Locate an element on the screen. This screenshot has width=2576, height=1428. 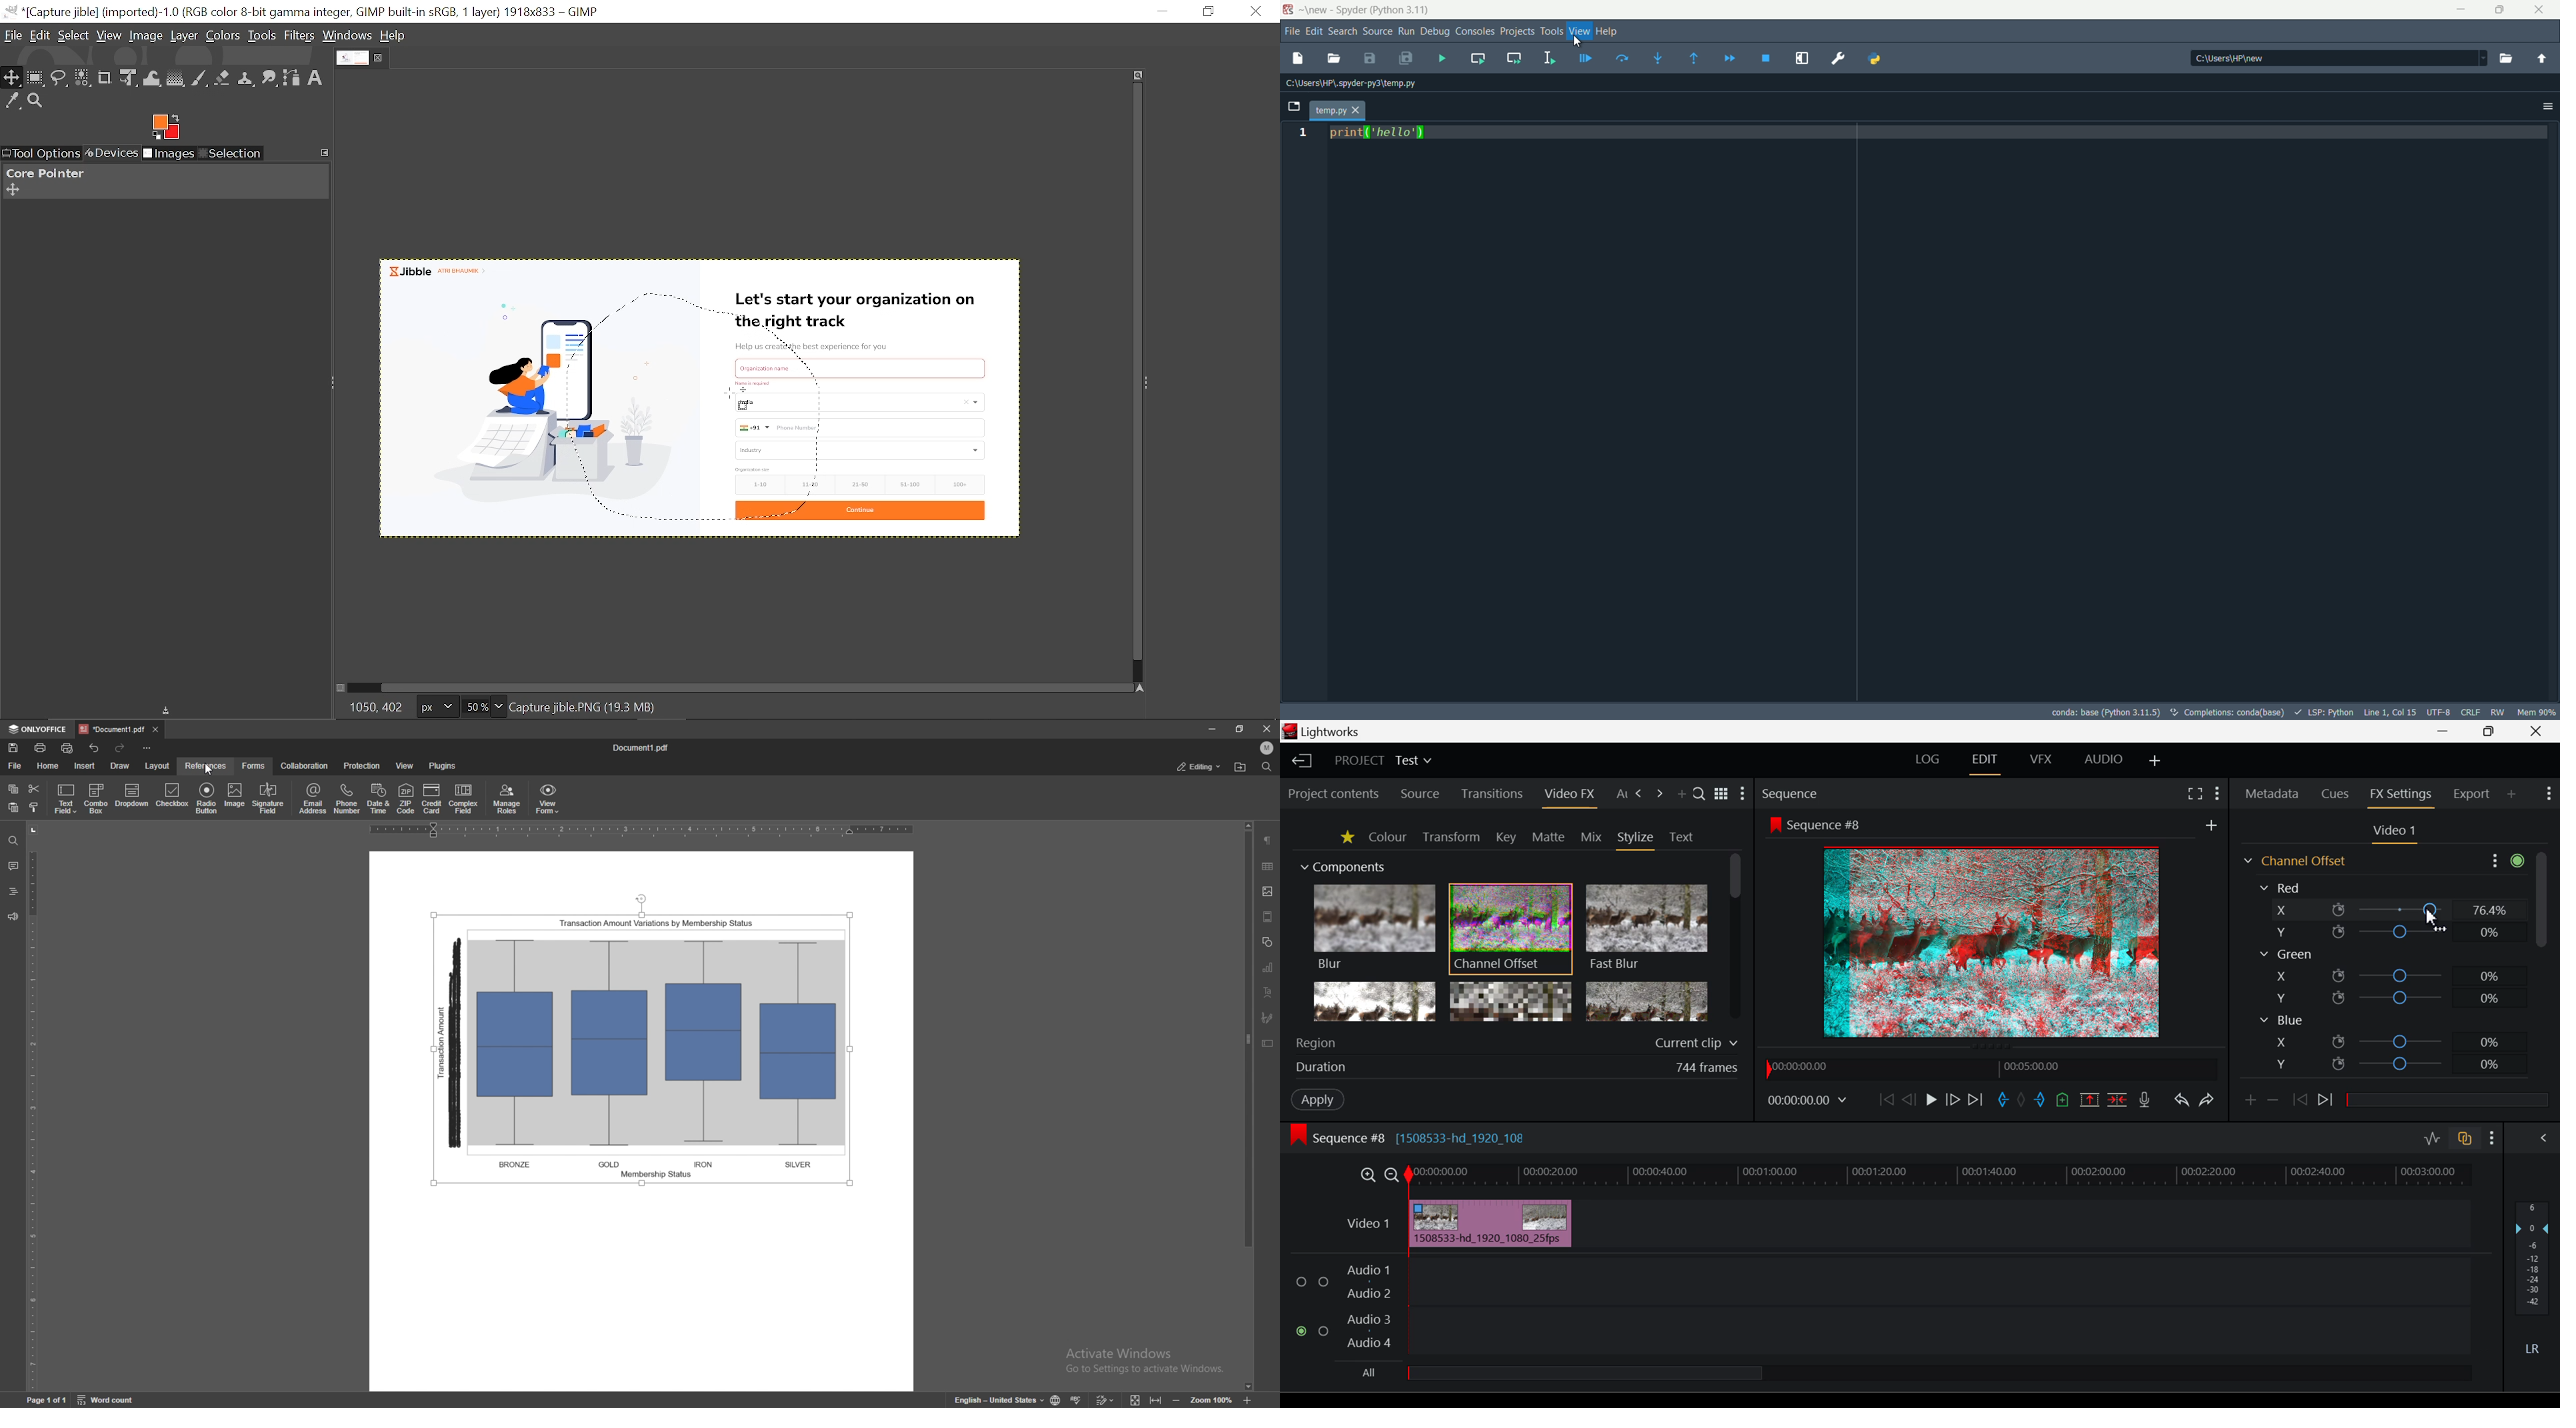
Full Screen is located at coordinates (2196, 795).